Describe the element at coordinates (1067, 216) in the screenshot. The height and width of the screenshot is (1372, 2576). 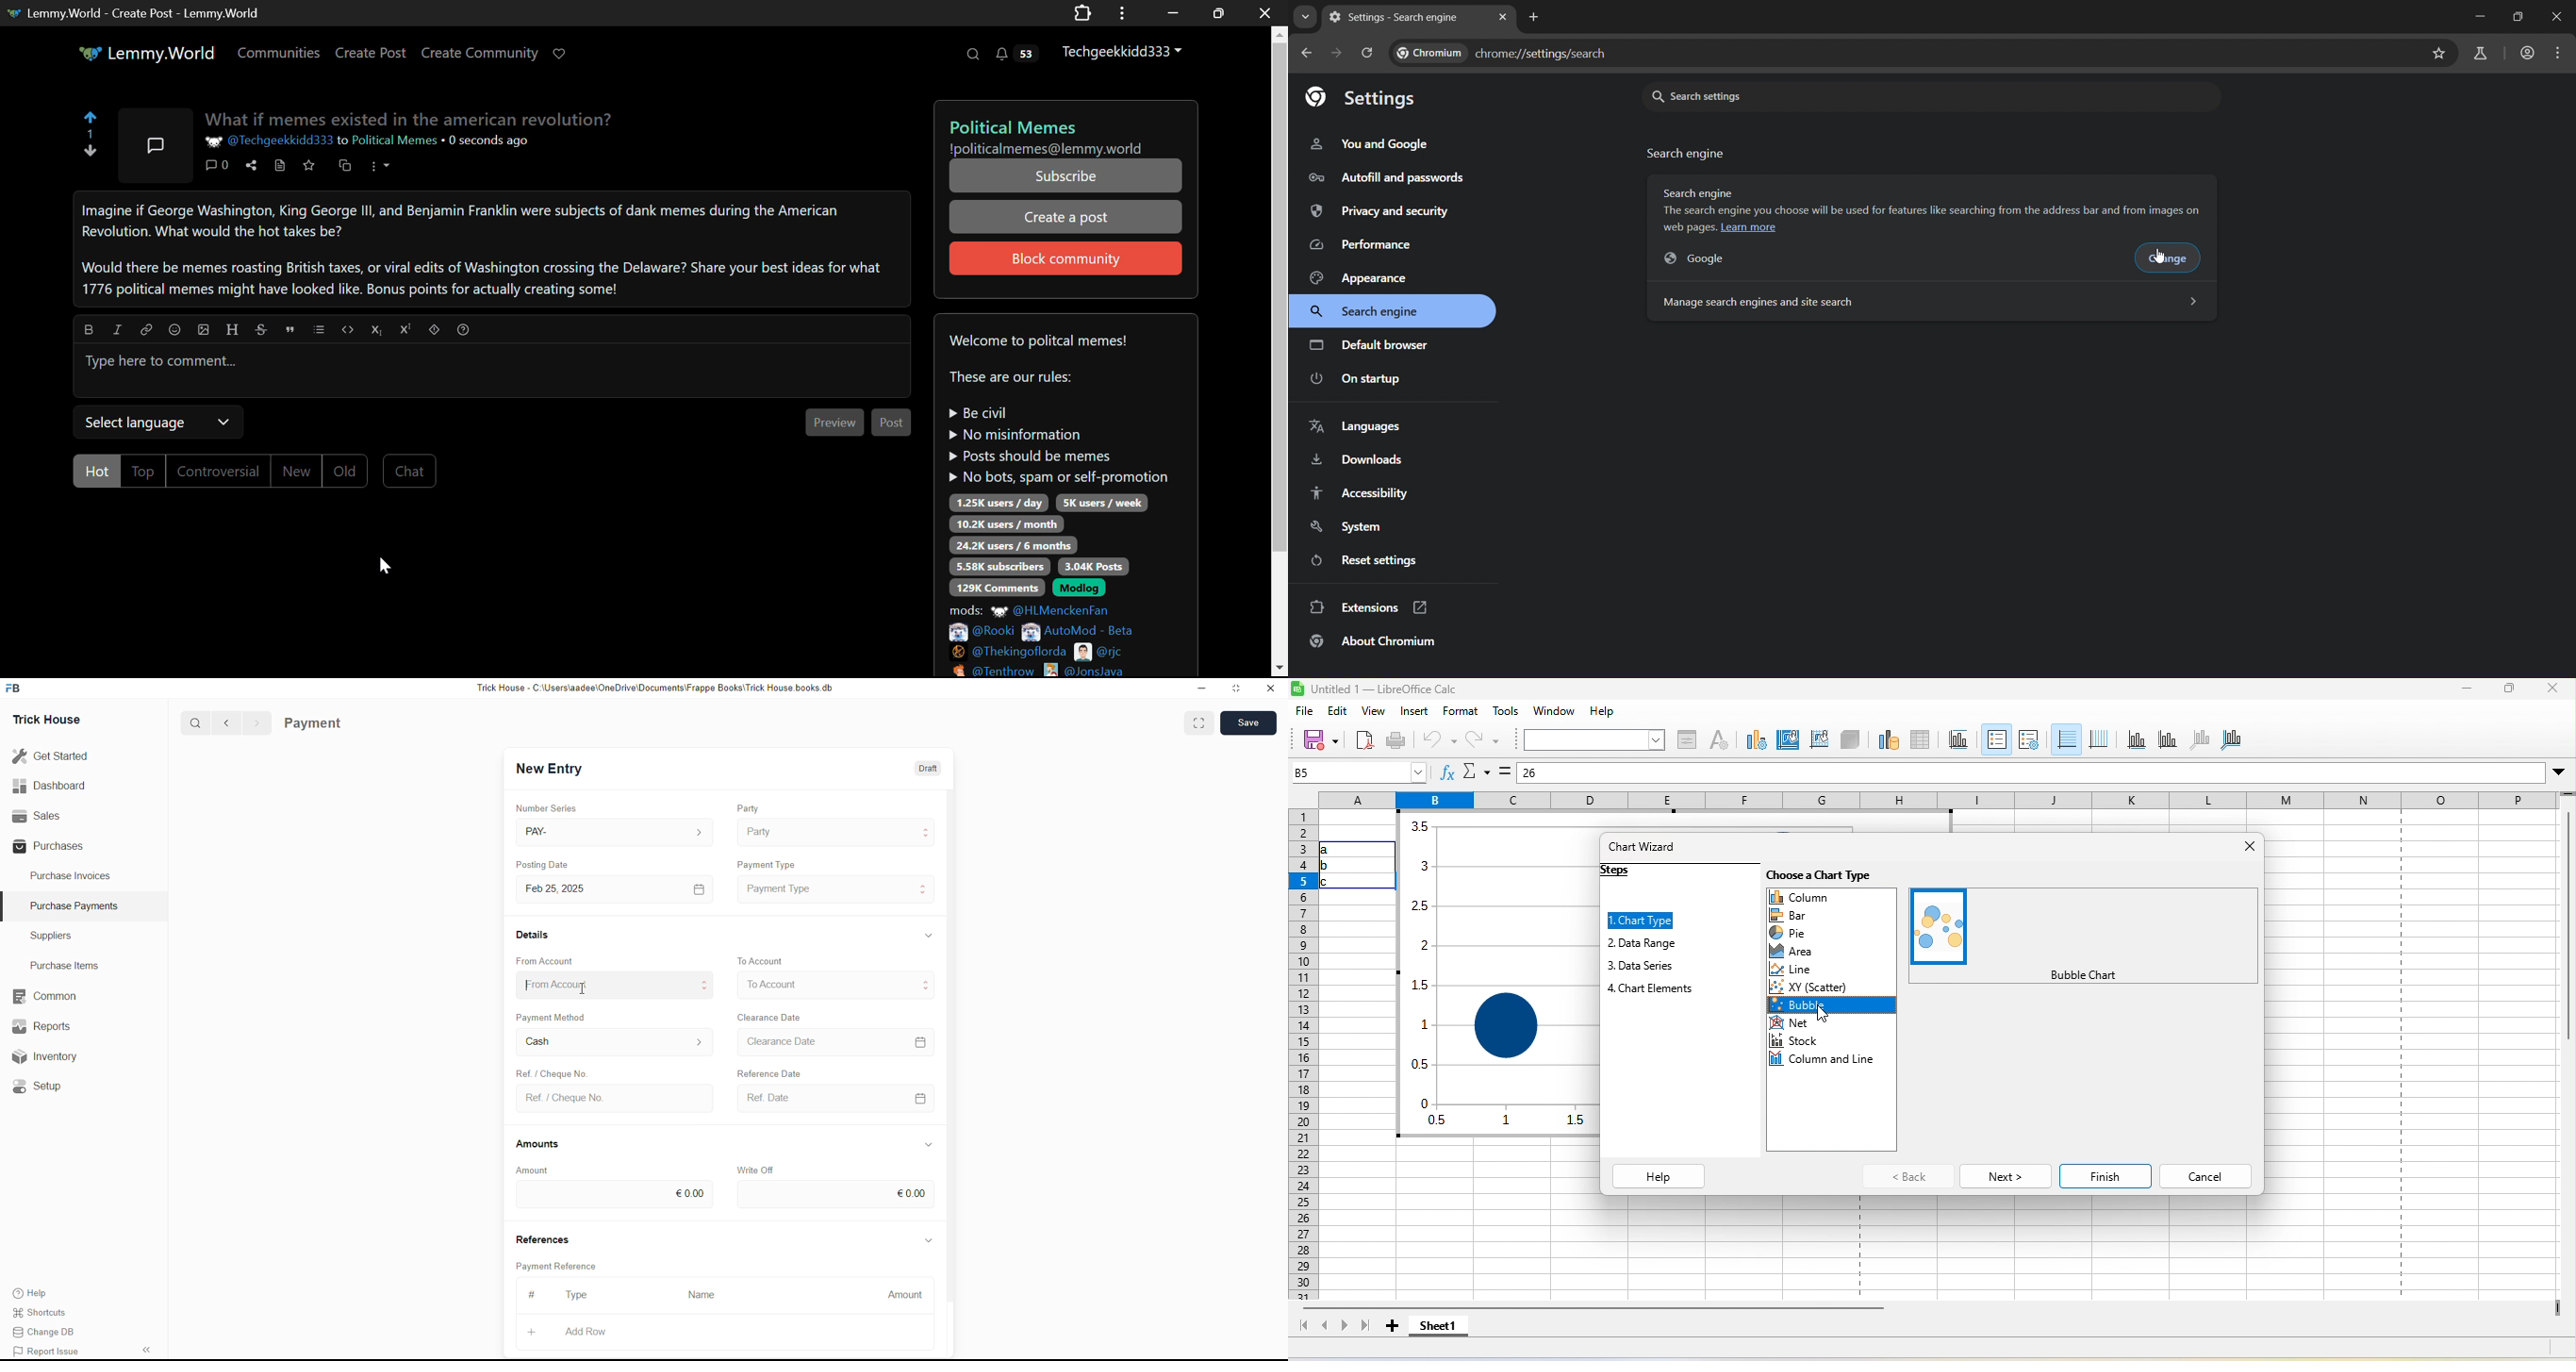
I see `Create Post Button` at that location.